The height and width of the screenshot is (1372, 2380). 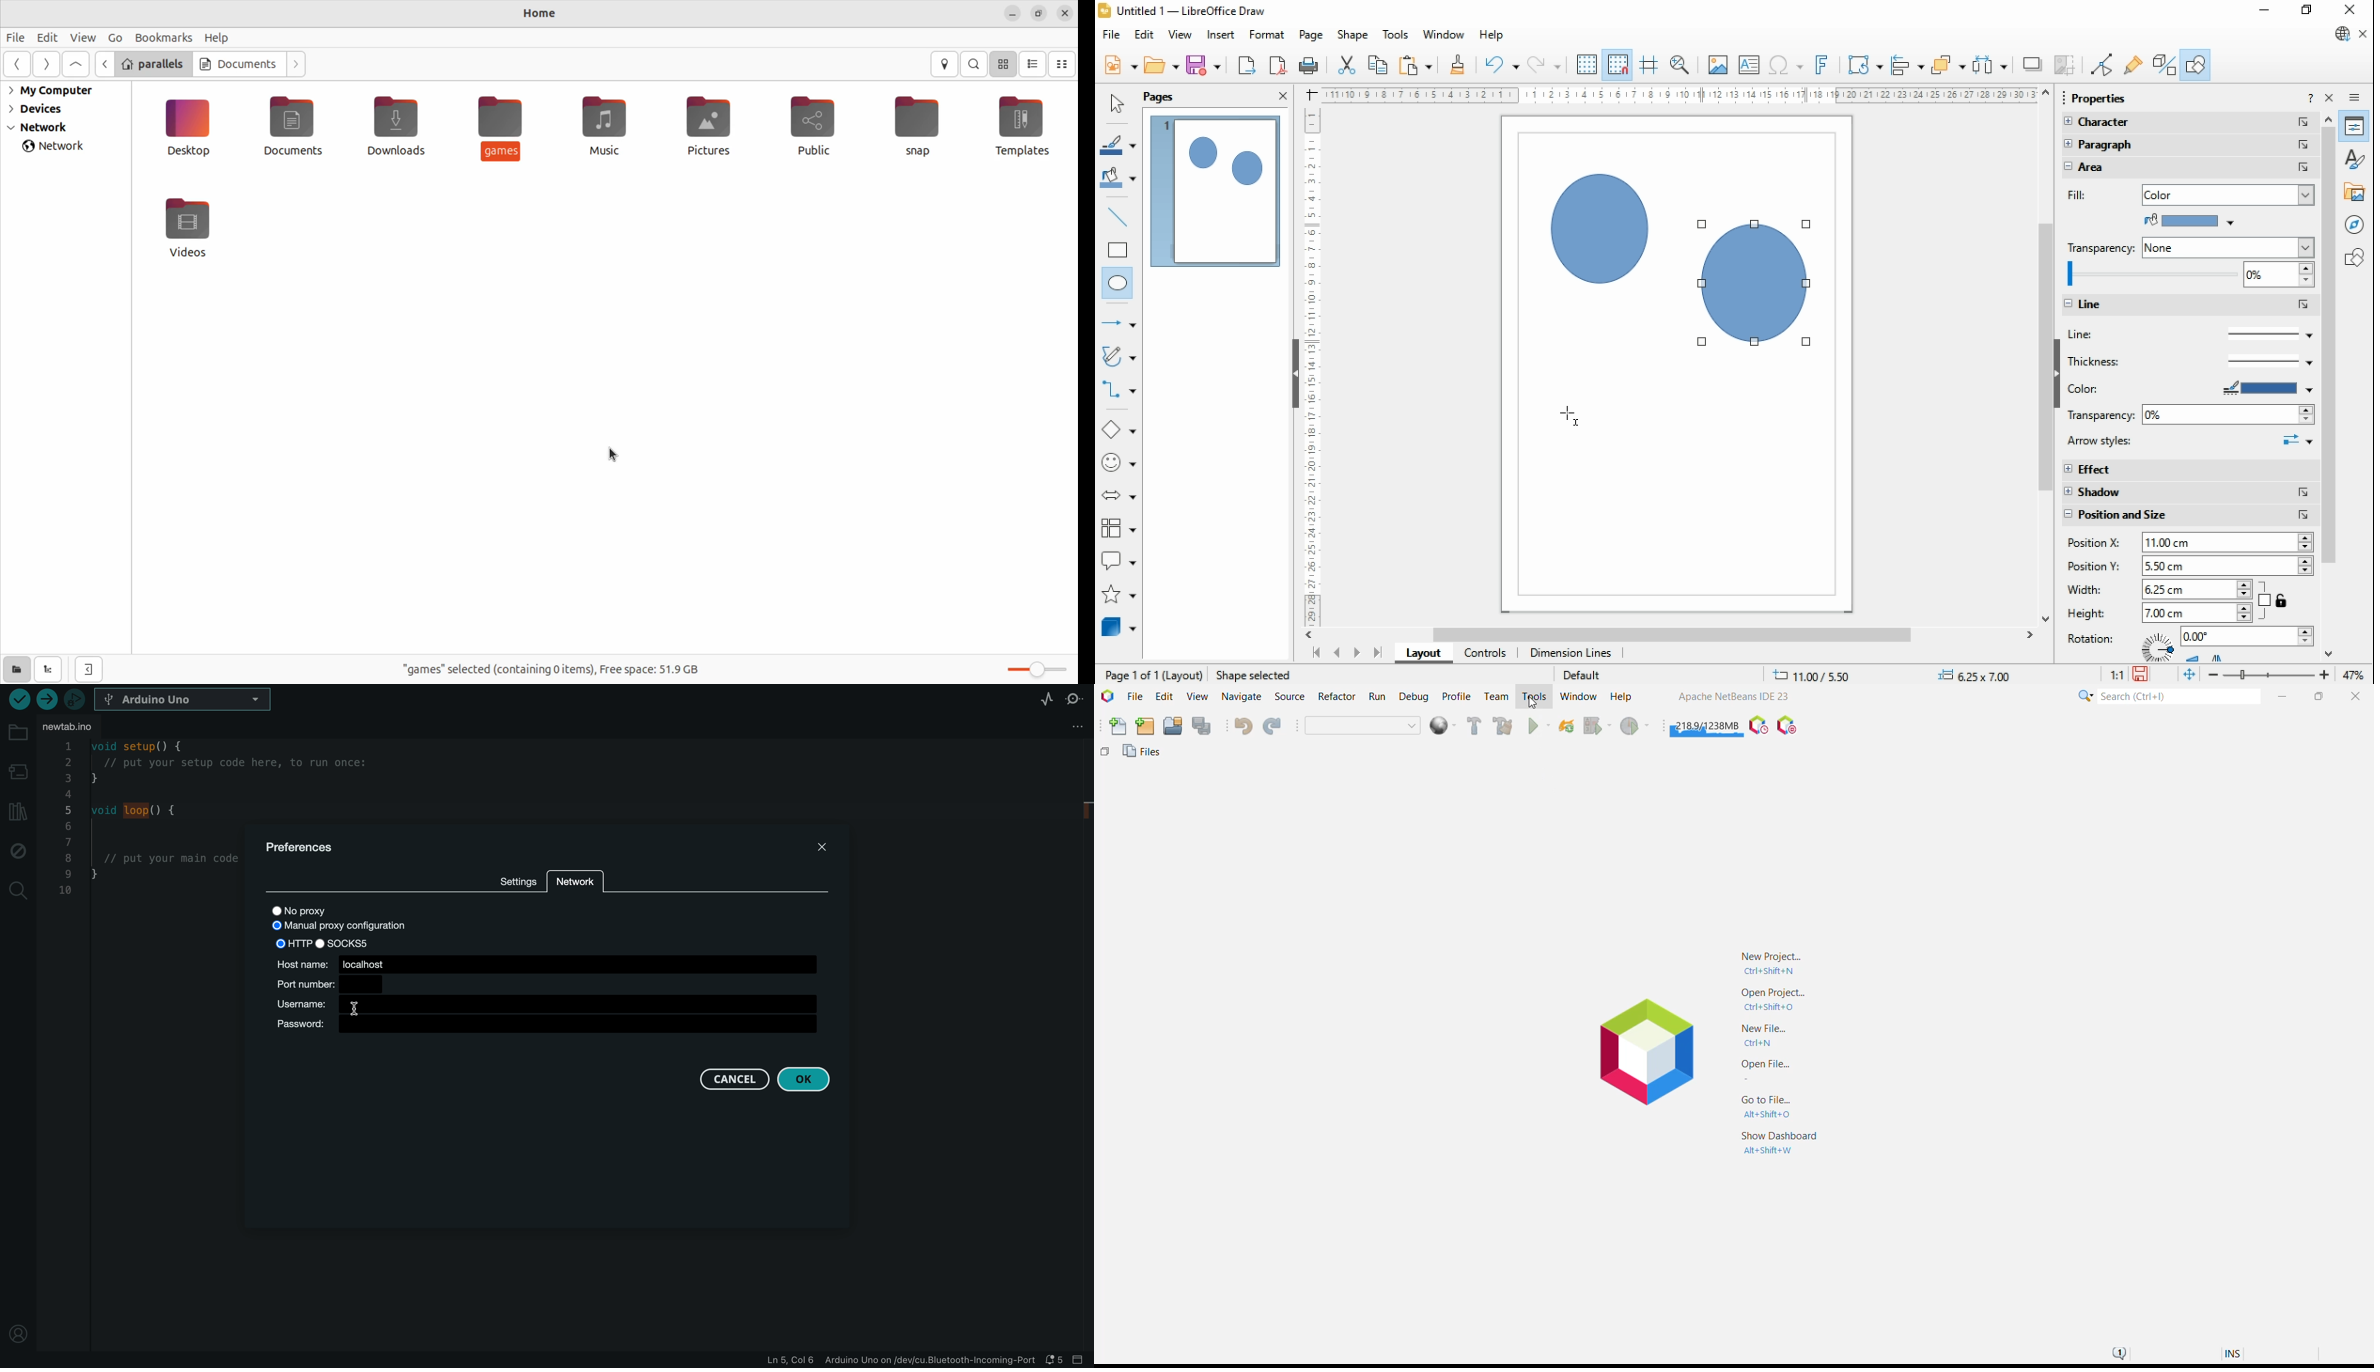 I want to click on insert special characters, so click(x=1787, y=64).